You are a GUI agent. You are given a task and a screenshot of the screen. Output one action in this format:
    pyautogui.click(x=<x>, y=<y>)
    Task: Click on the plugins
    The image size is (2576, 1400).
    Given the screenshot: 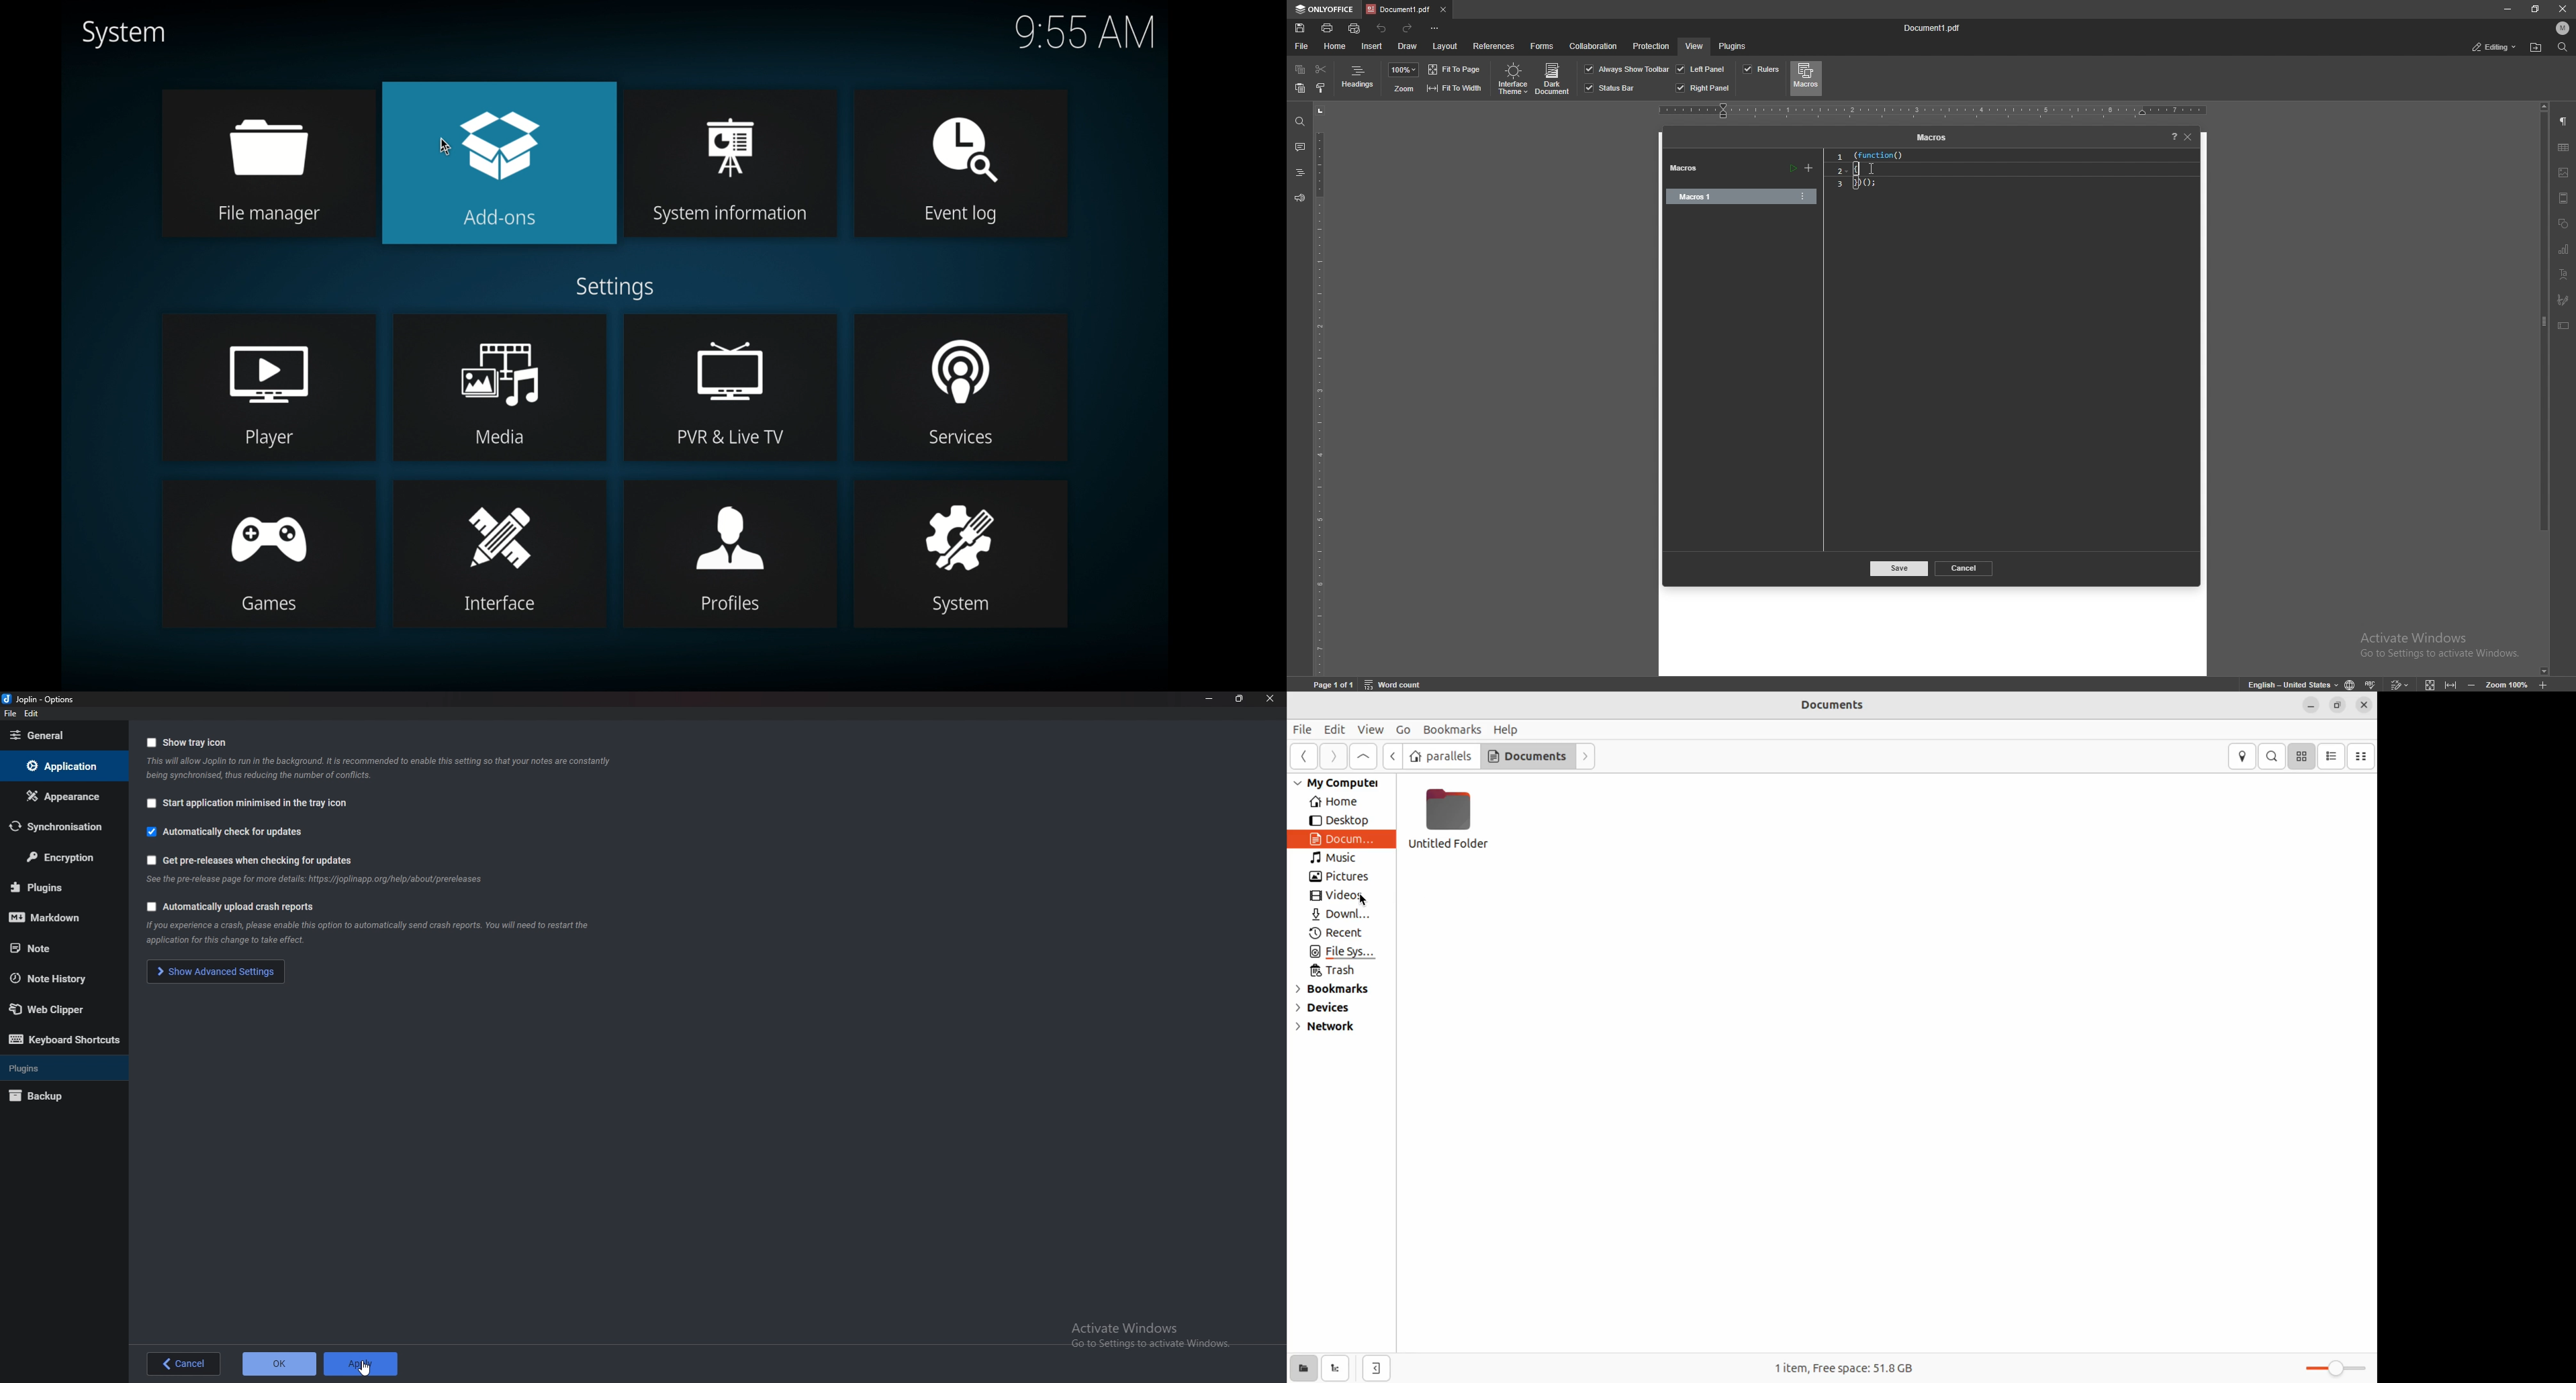 What is the action you would take?
    pyautogui.click(x=1733, y=46)
    